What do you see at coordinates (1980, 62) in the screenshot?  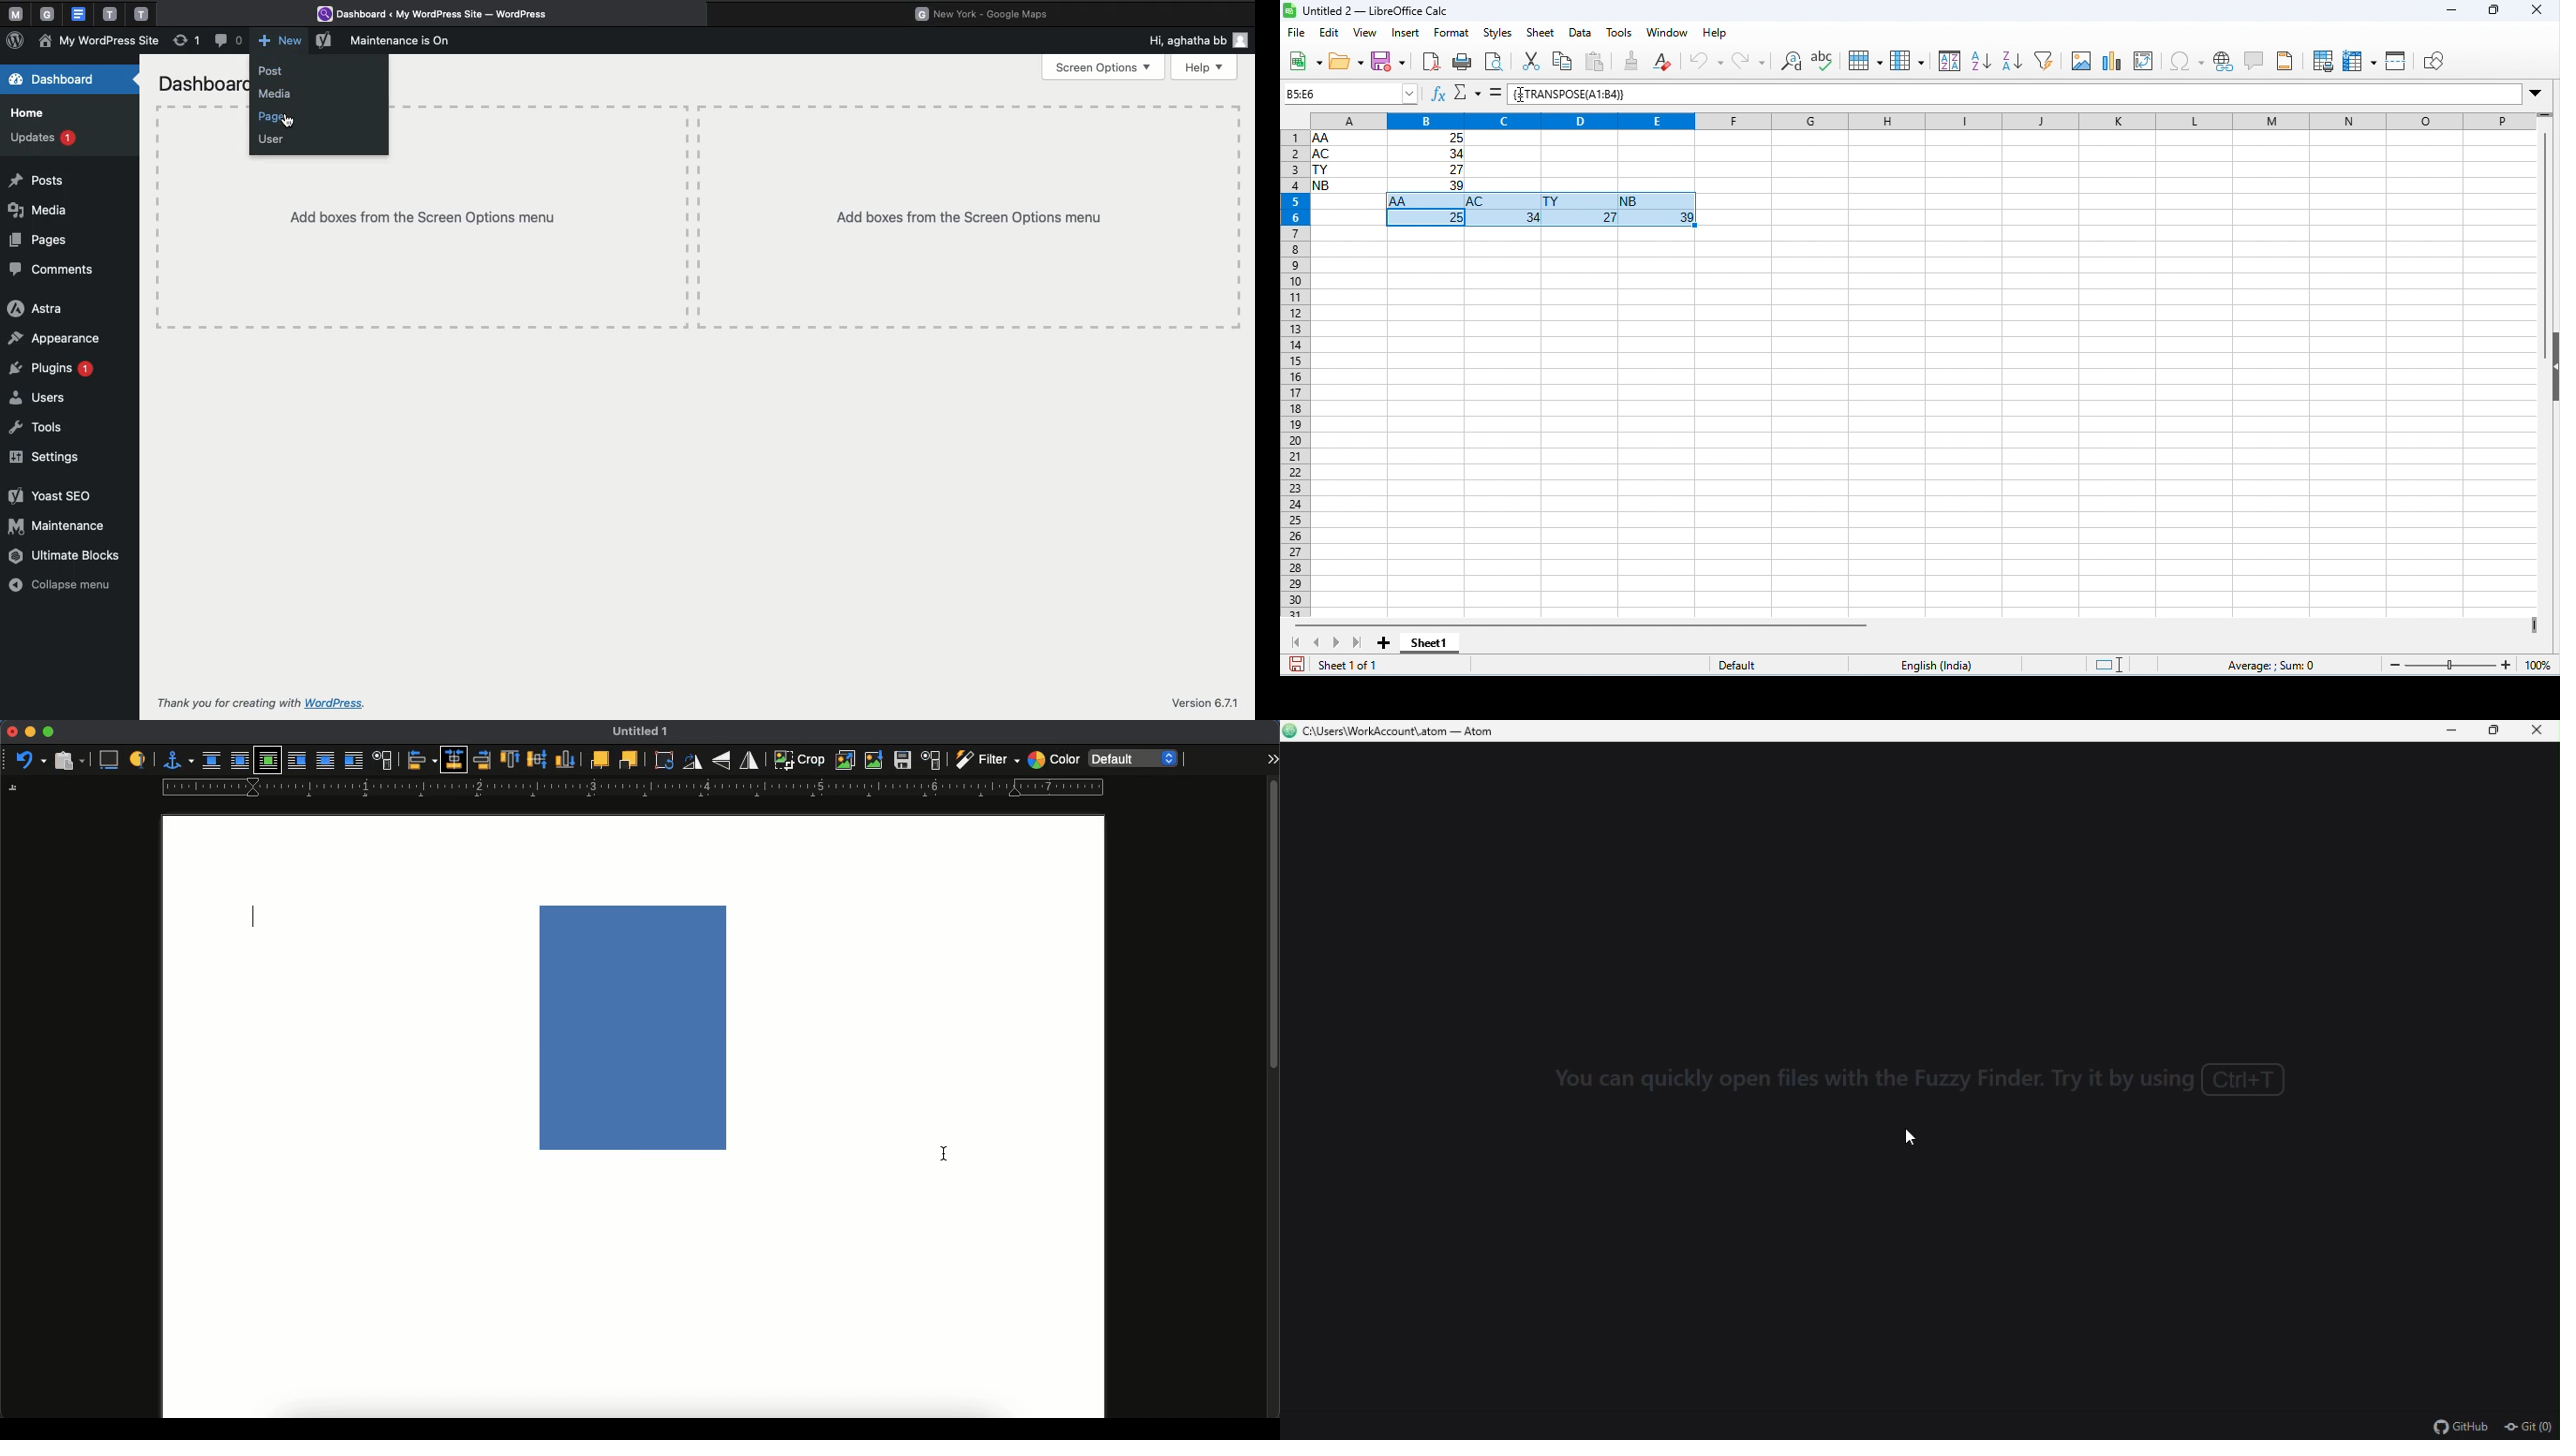 I see `sort ascending` at bounding box center [1980, 62].